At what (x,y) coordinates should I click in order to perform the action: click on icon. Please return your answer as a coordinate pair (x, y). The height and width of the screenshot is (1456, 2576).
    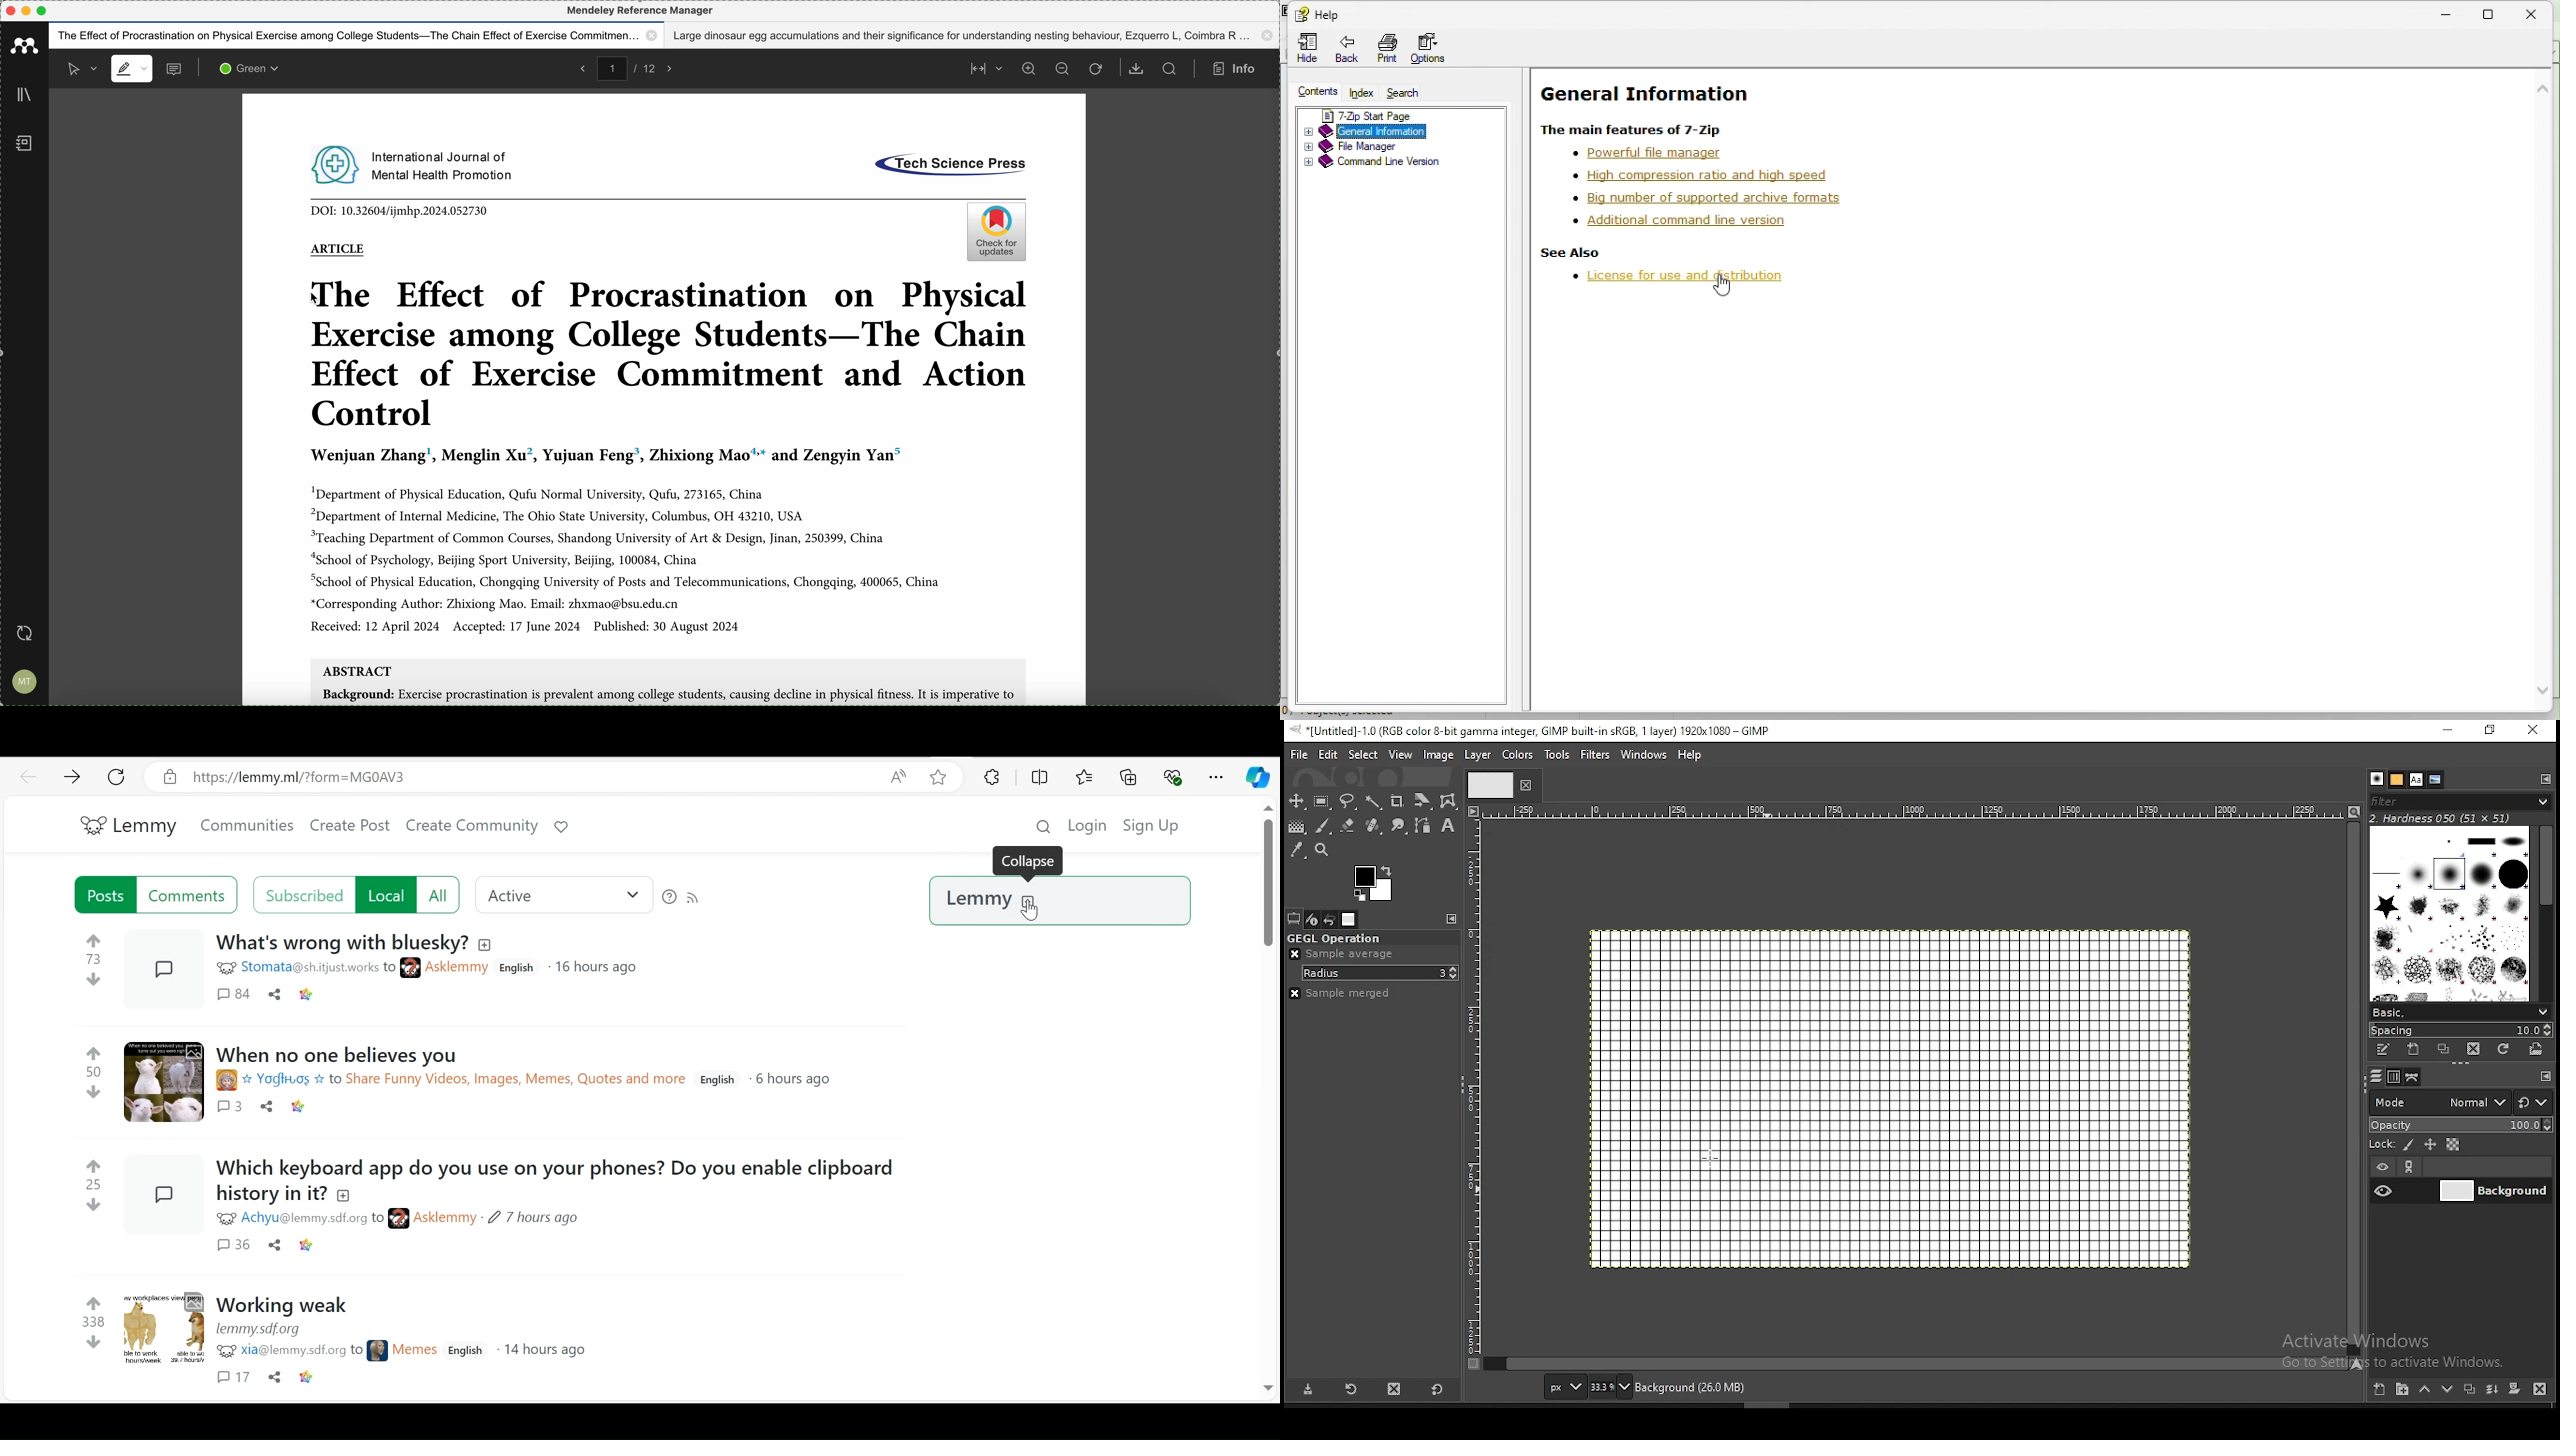
    Looking at the image, I should click on (221, 1219).